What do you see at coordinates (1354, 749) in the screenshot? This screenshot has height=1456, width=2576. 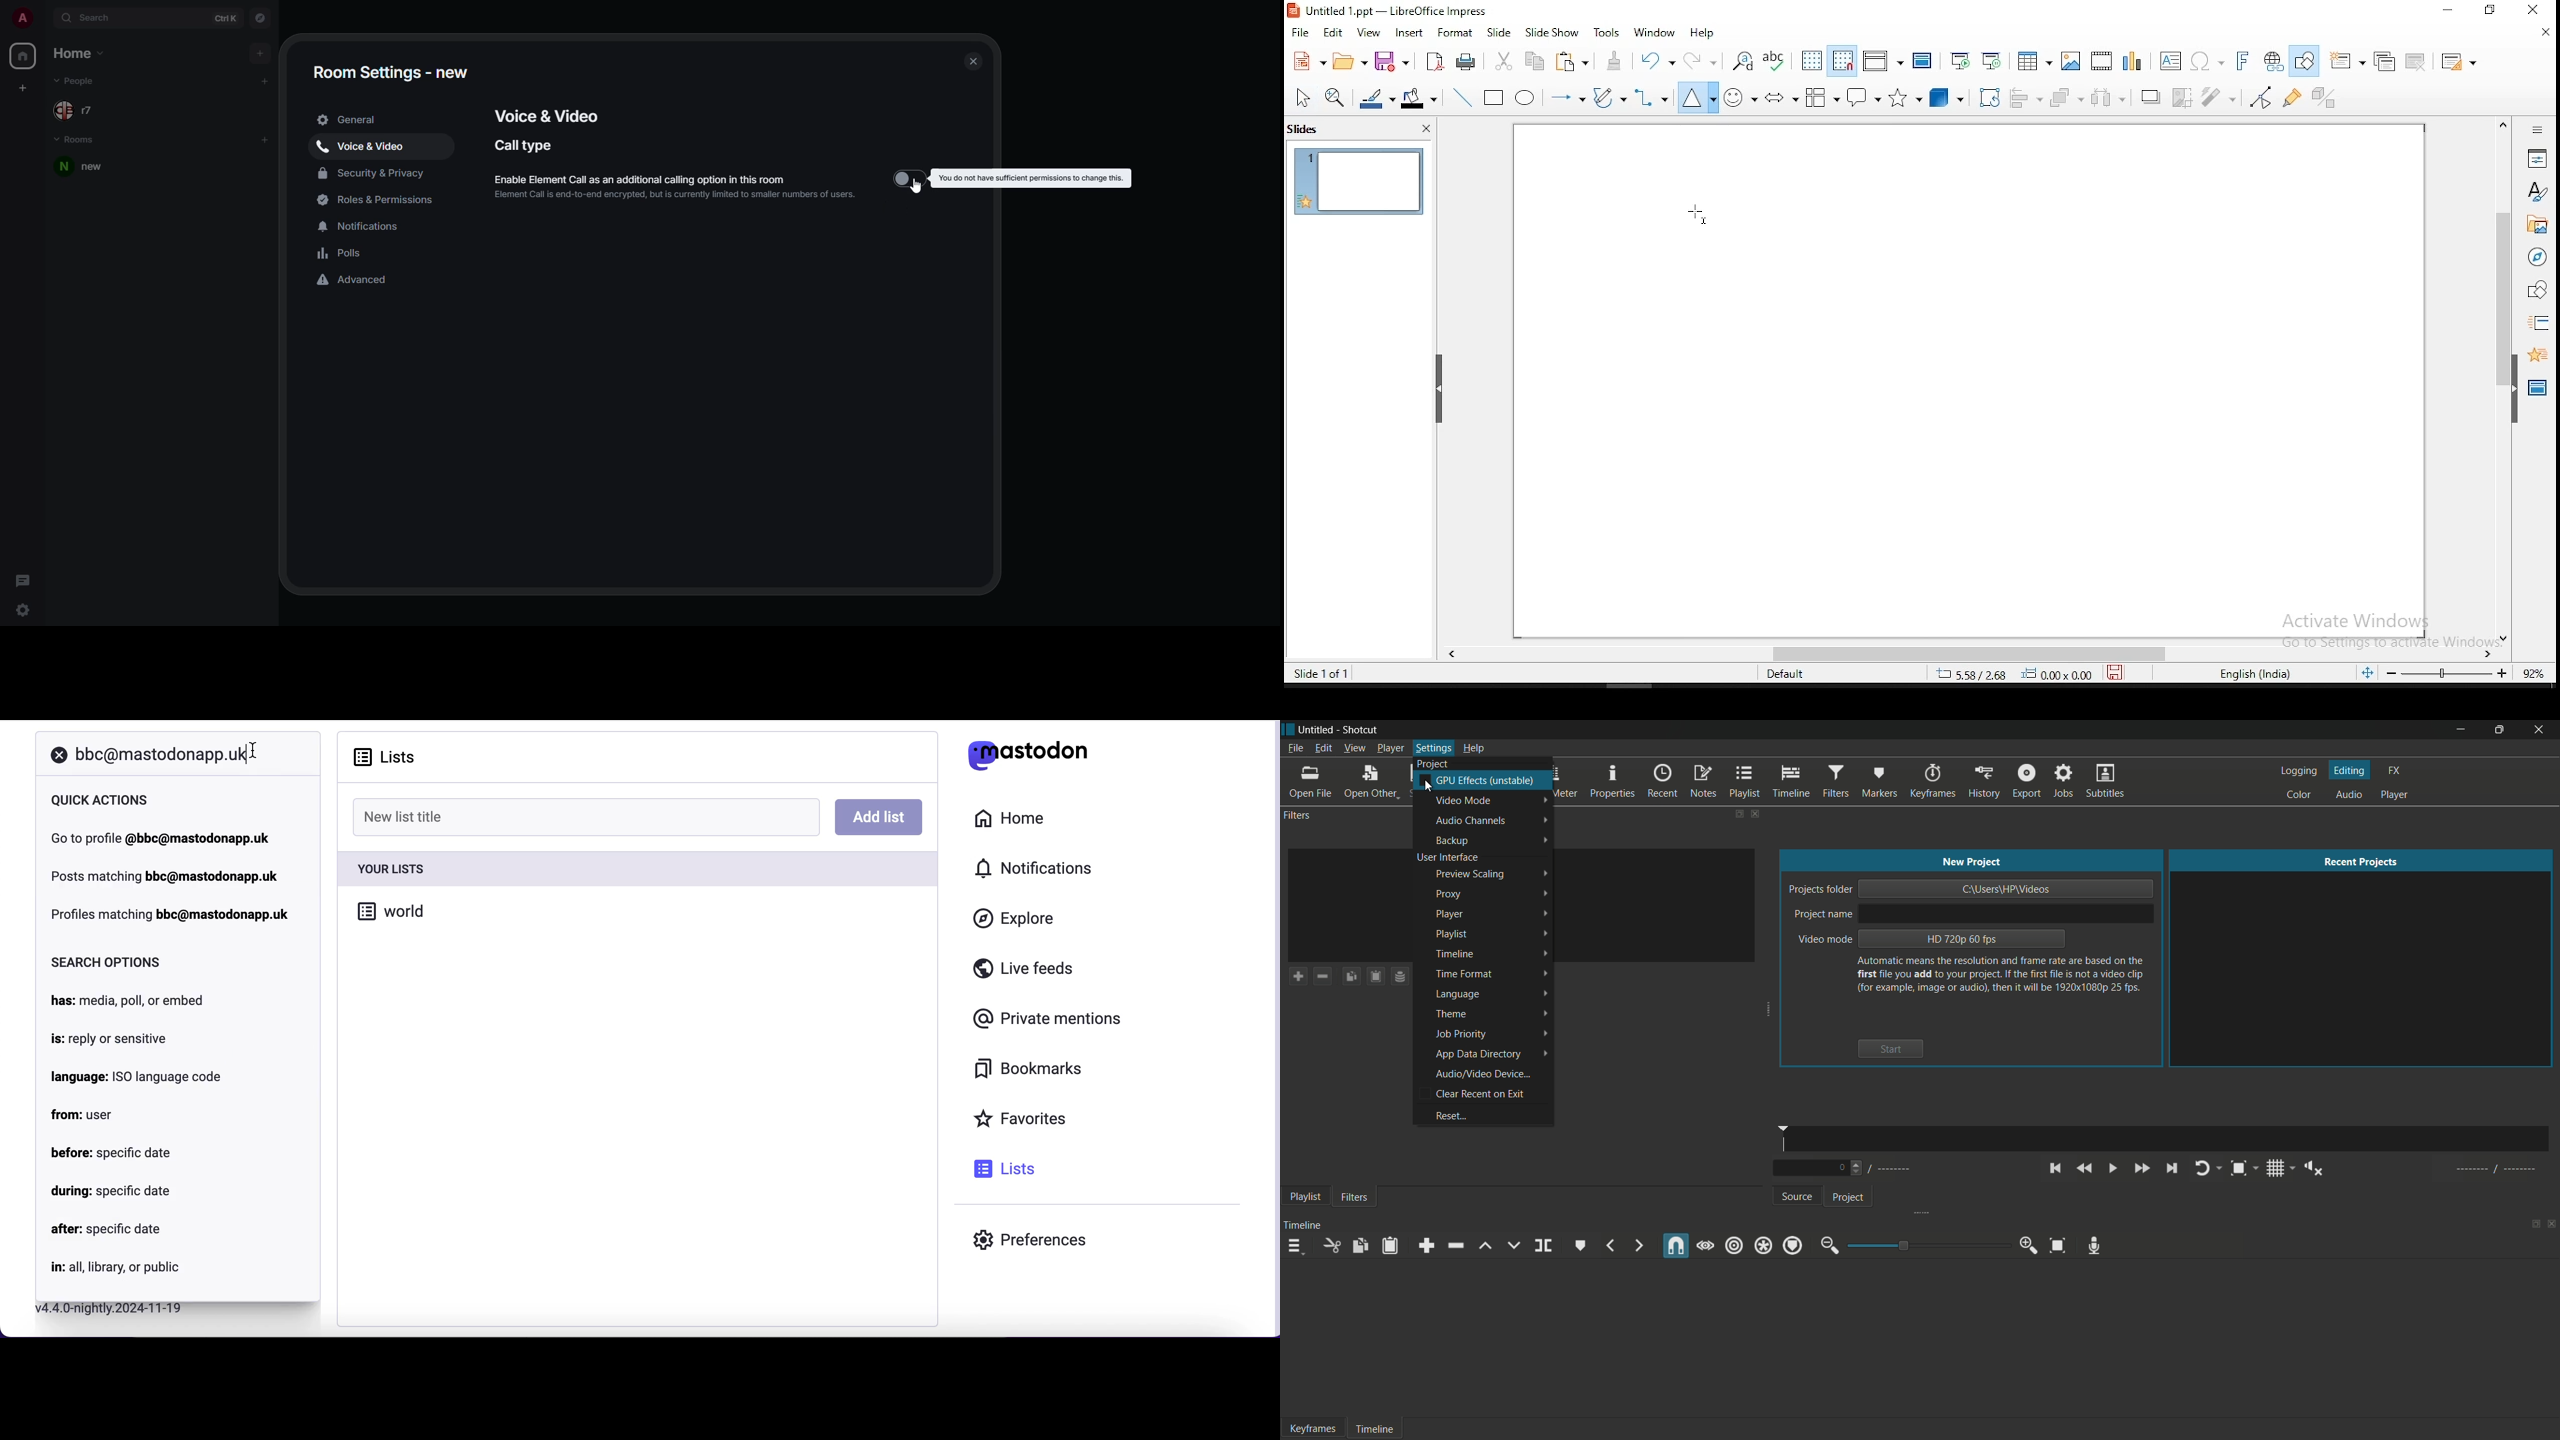 I see `view menu` at bounding box center [1354, 749].